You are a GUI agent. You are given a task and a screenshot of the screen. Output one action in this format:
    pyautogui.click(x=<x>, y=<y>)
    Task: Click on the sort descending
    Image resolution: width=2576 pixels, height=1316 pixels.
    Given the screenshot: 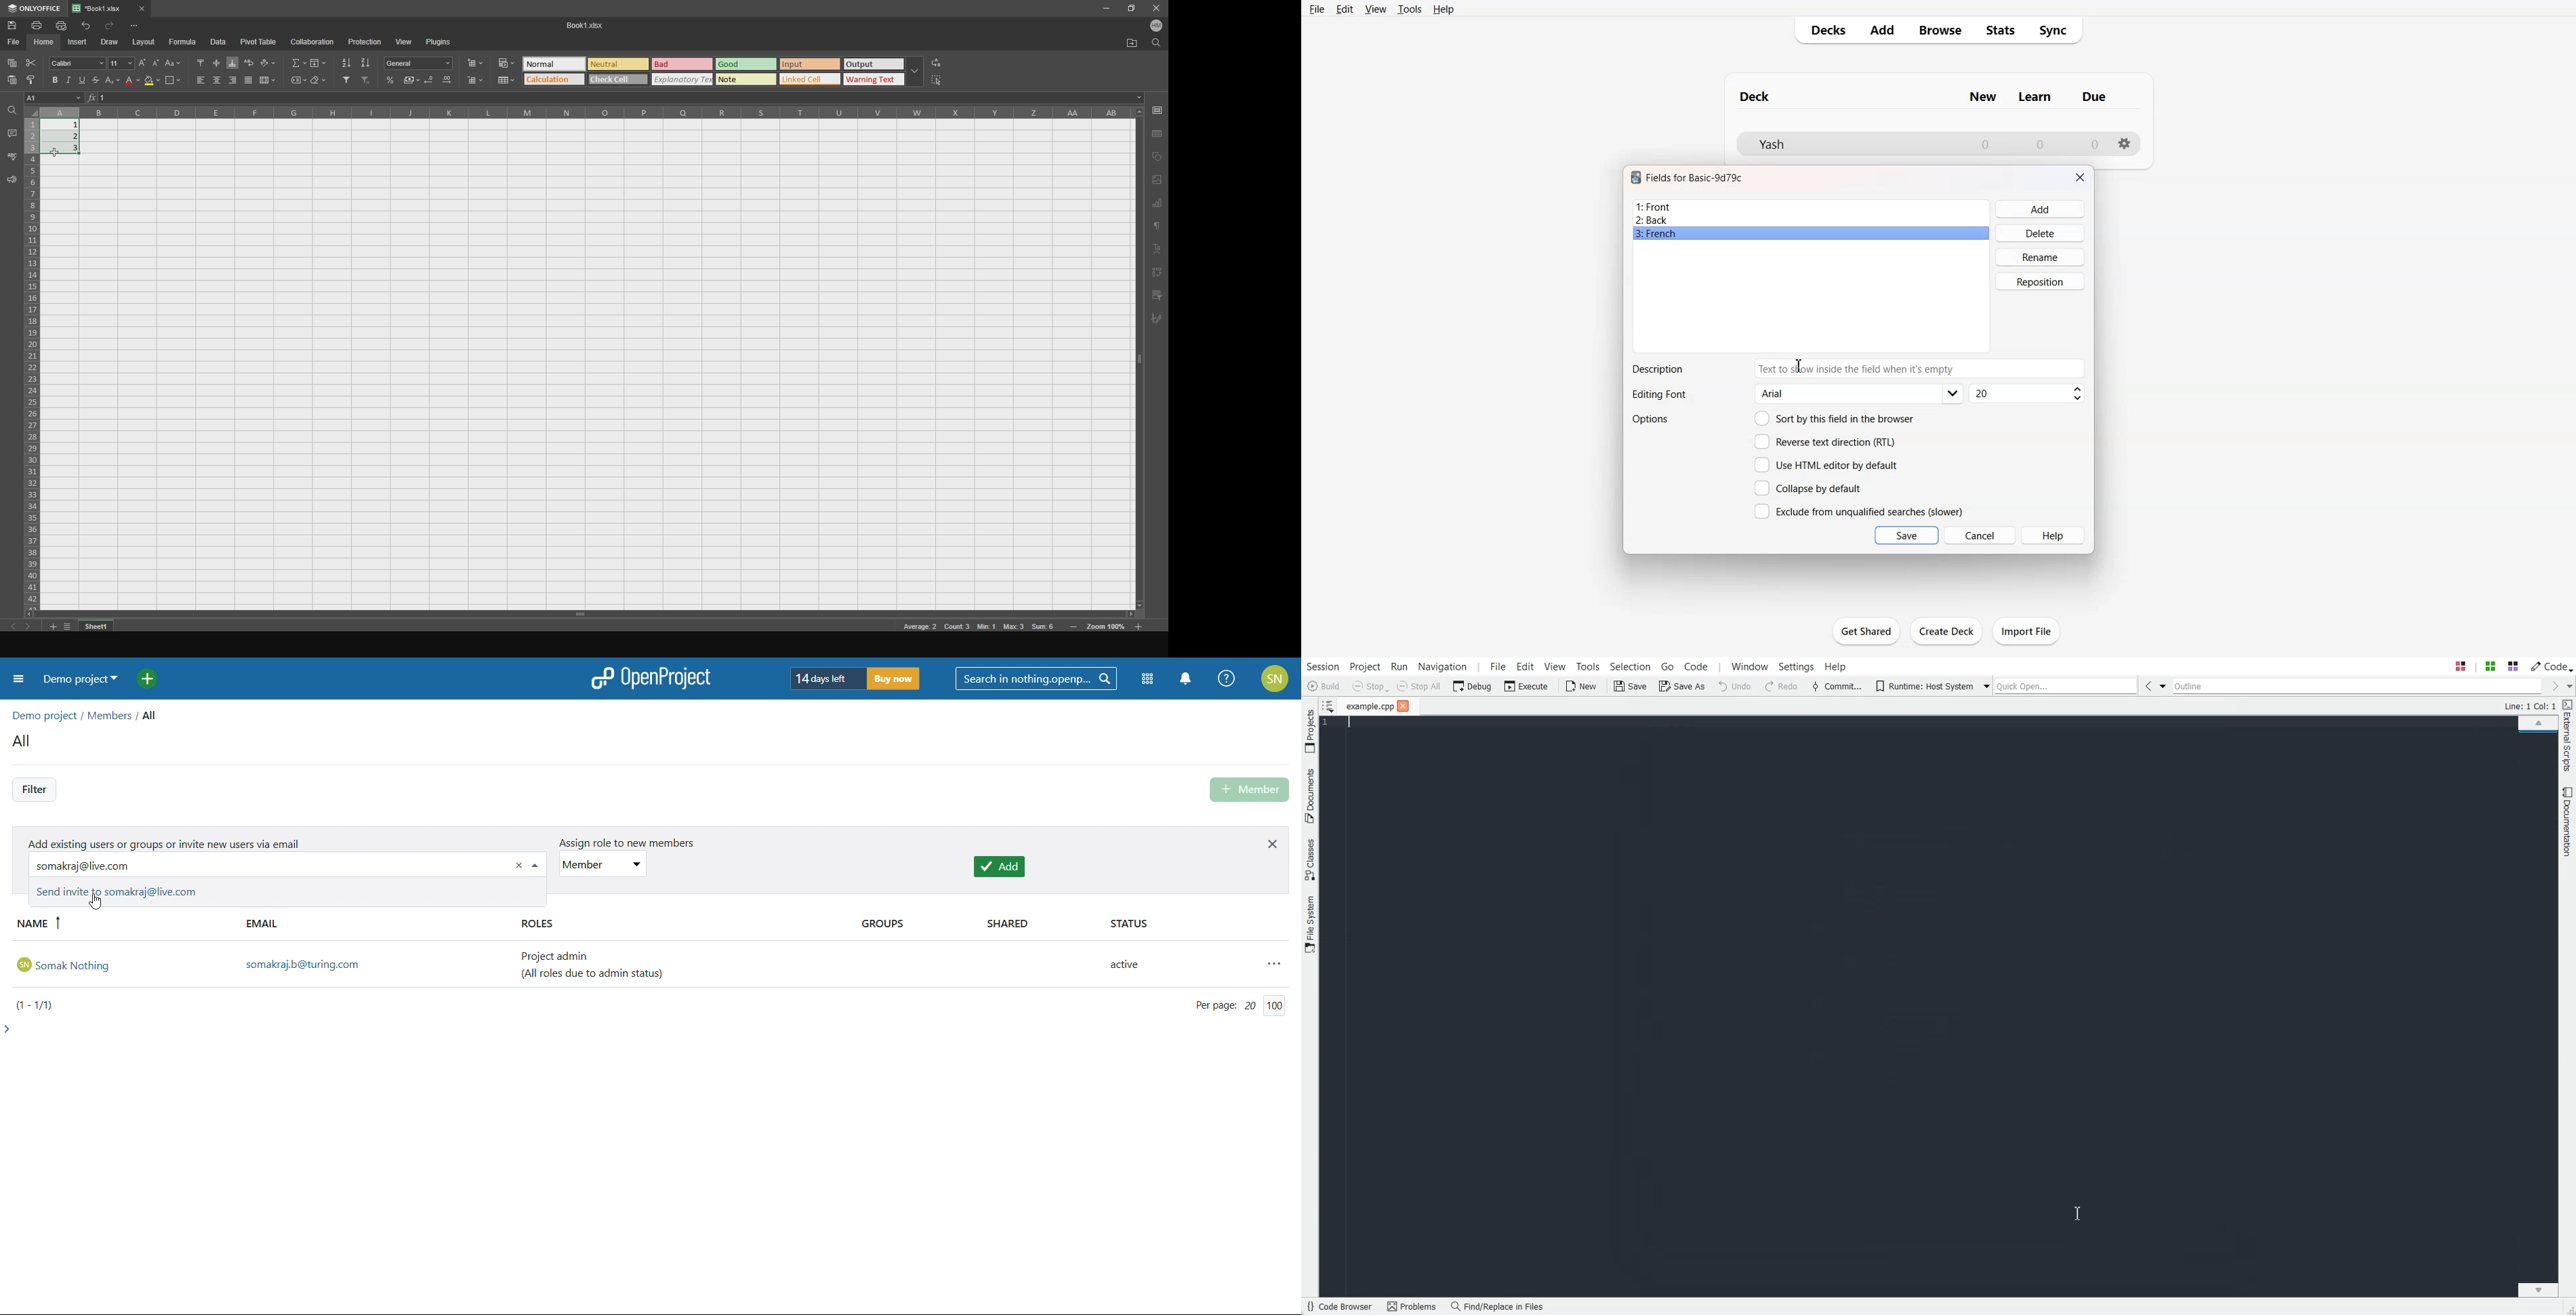 What is the action you would take?
    pyautogui.click(x=366, y=62)
    